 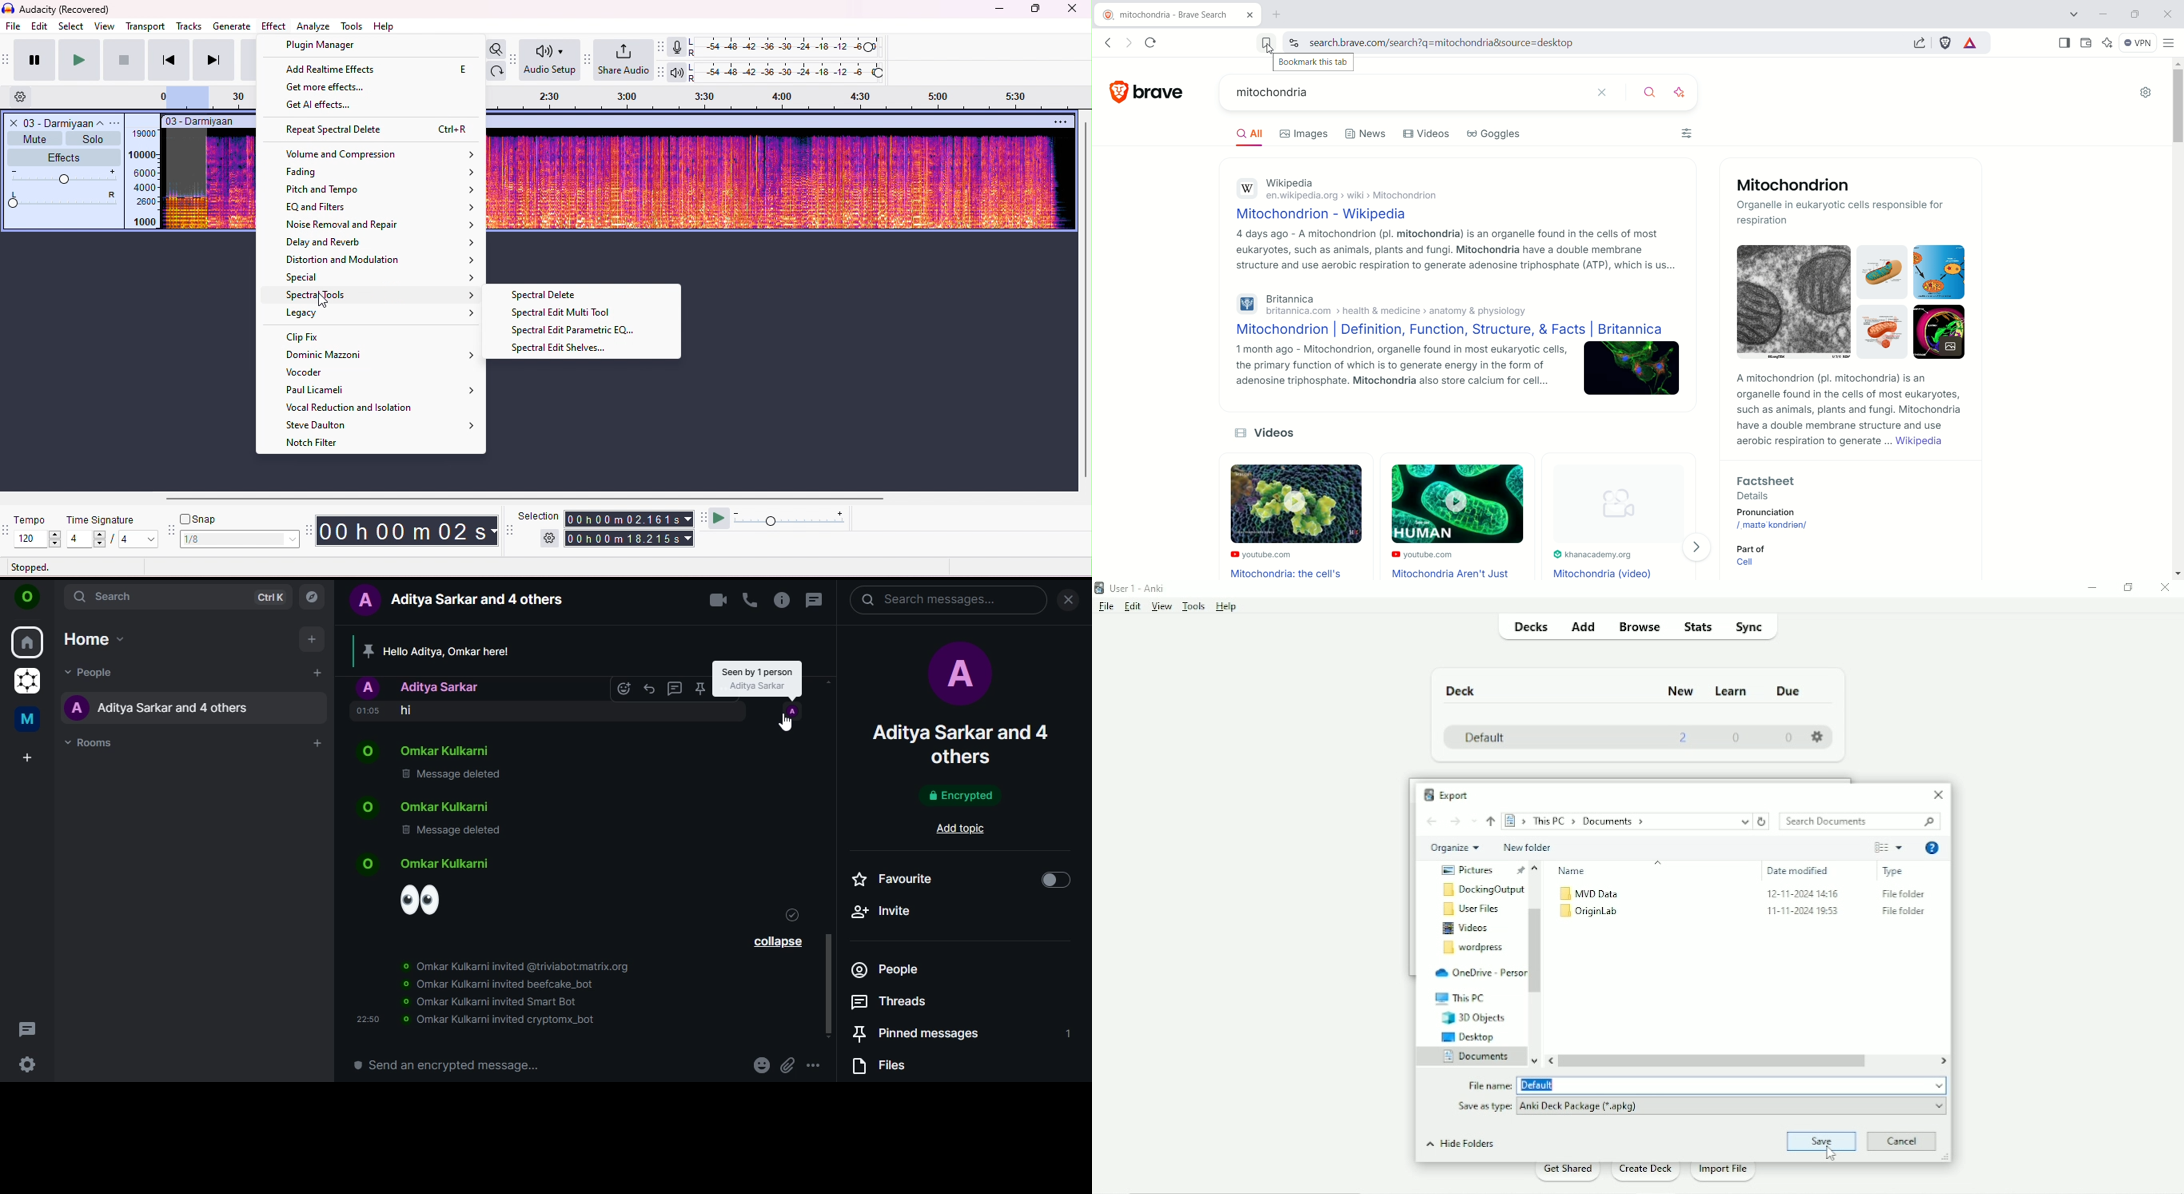 What do you see at coordinates (1705, 1084) in the screenshot?
I see `File name` at bounding box center [1705, 1084].